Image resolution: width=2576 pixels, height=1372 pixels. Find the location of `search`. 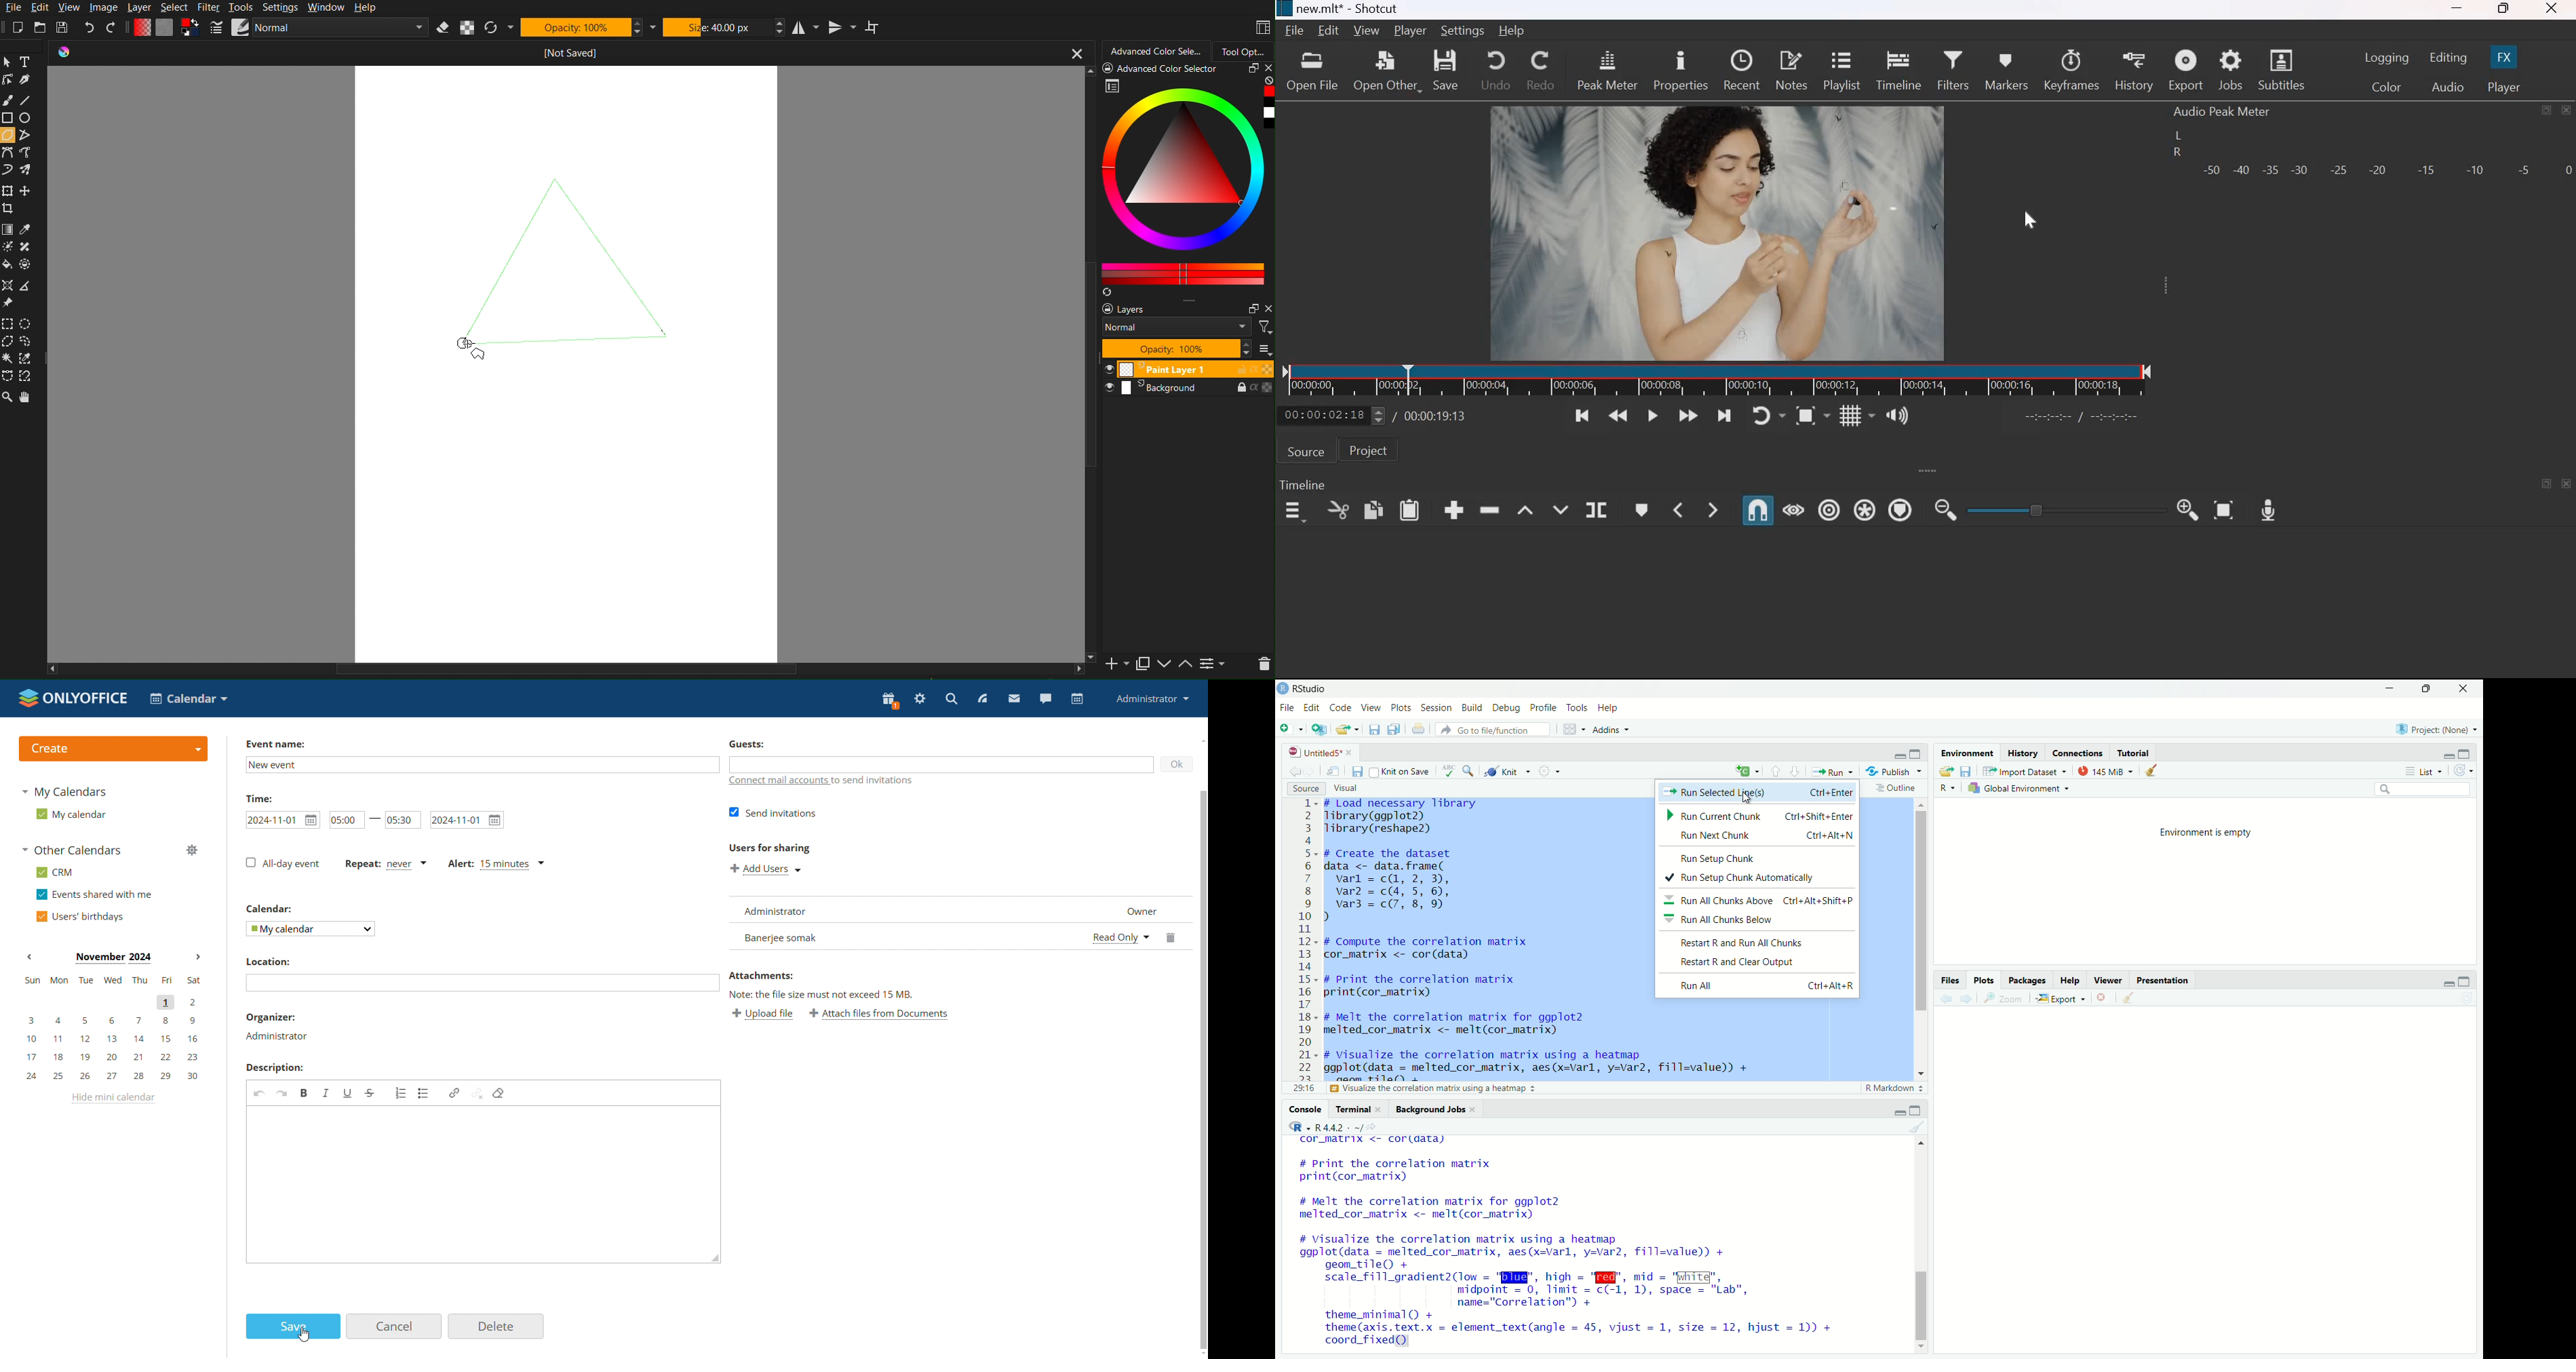

search is located at coordinates (2424, 789).